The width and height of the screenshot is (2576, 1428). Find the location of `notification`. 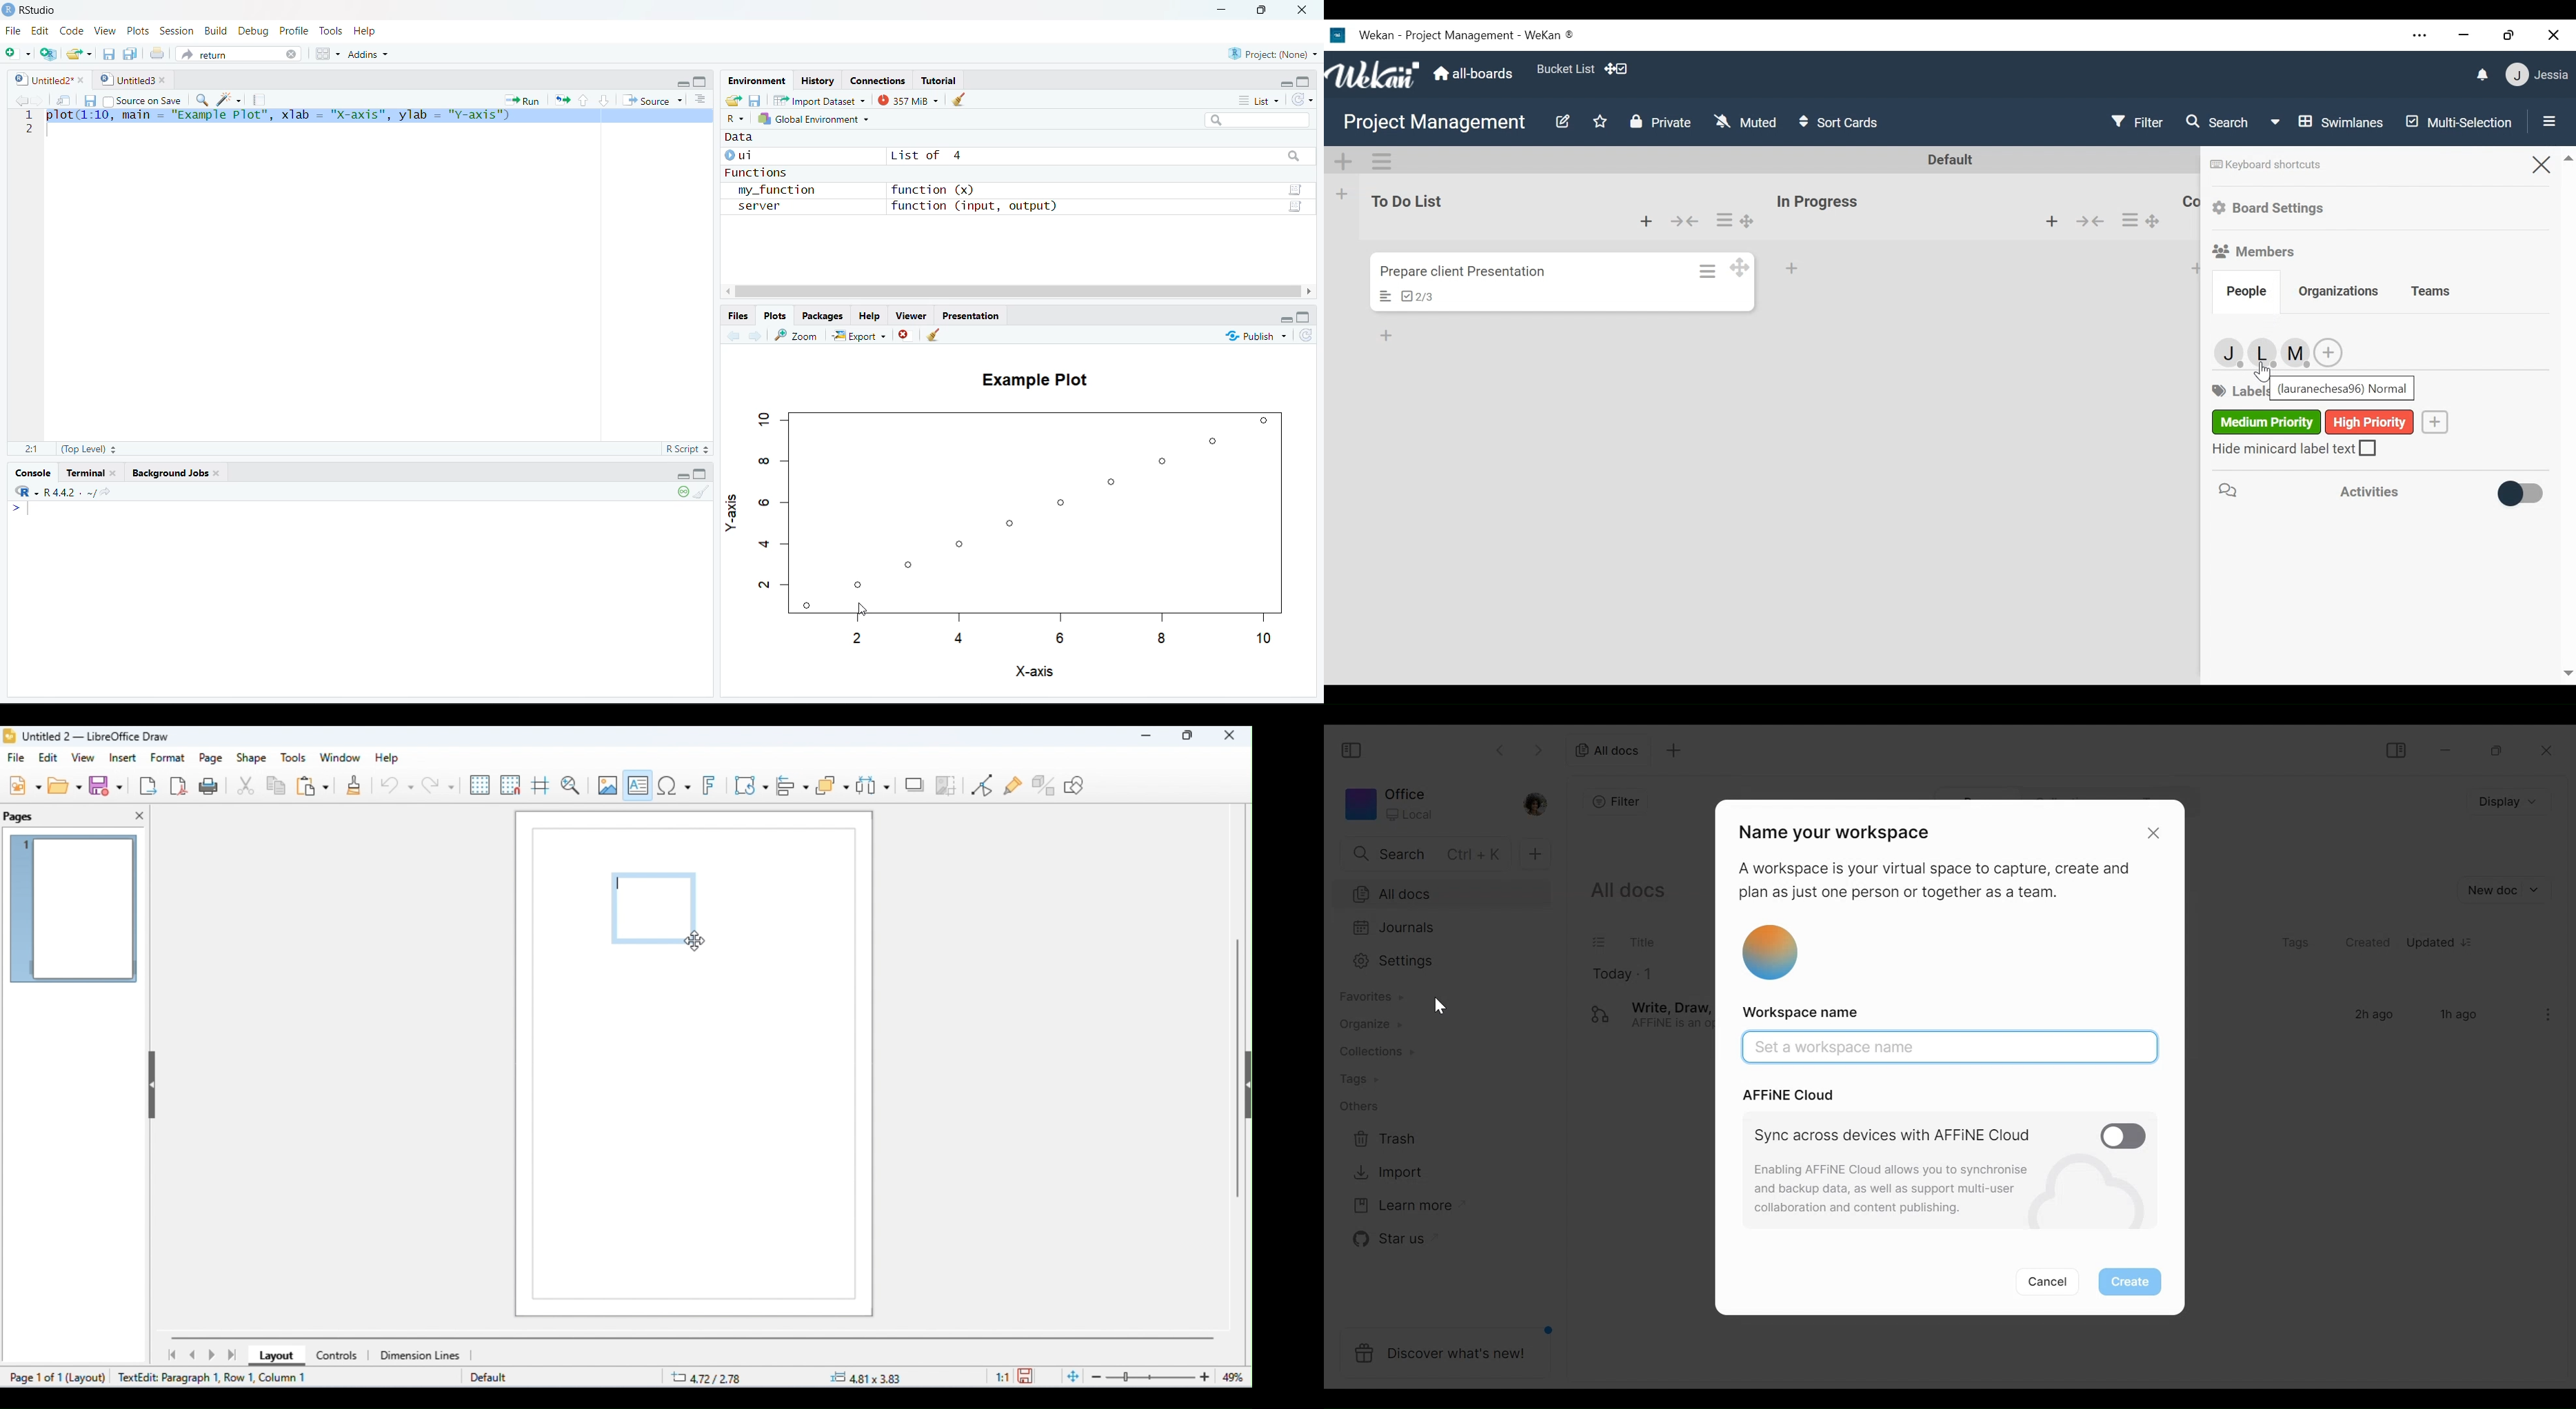

notification is located at coordinates (2484, 76).